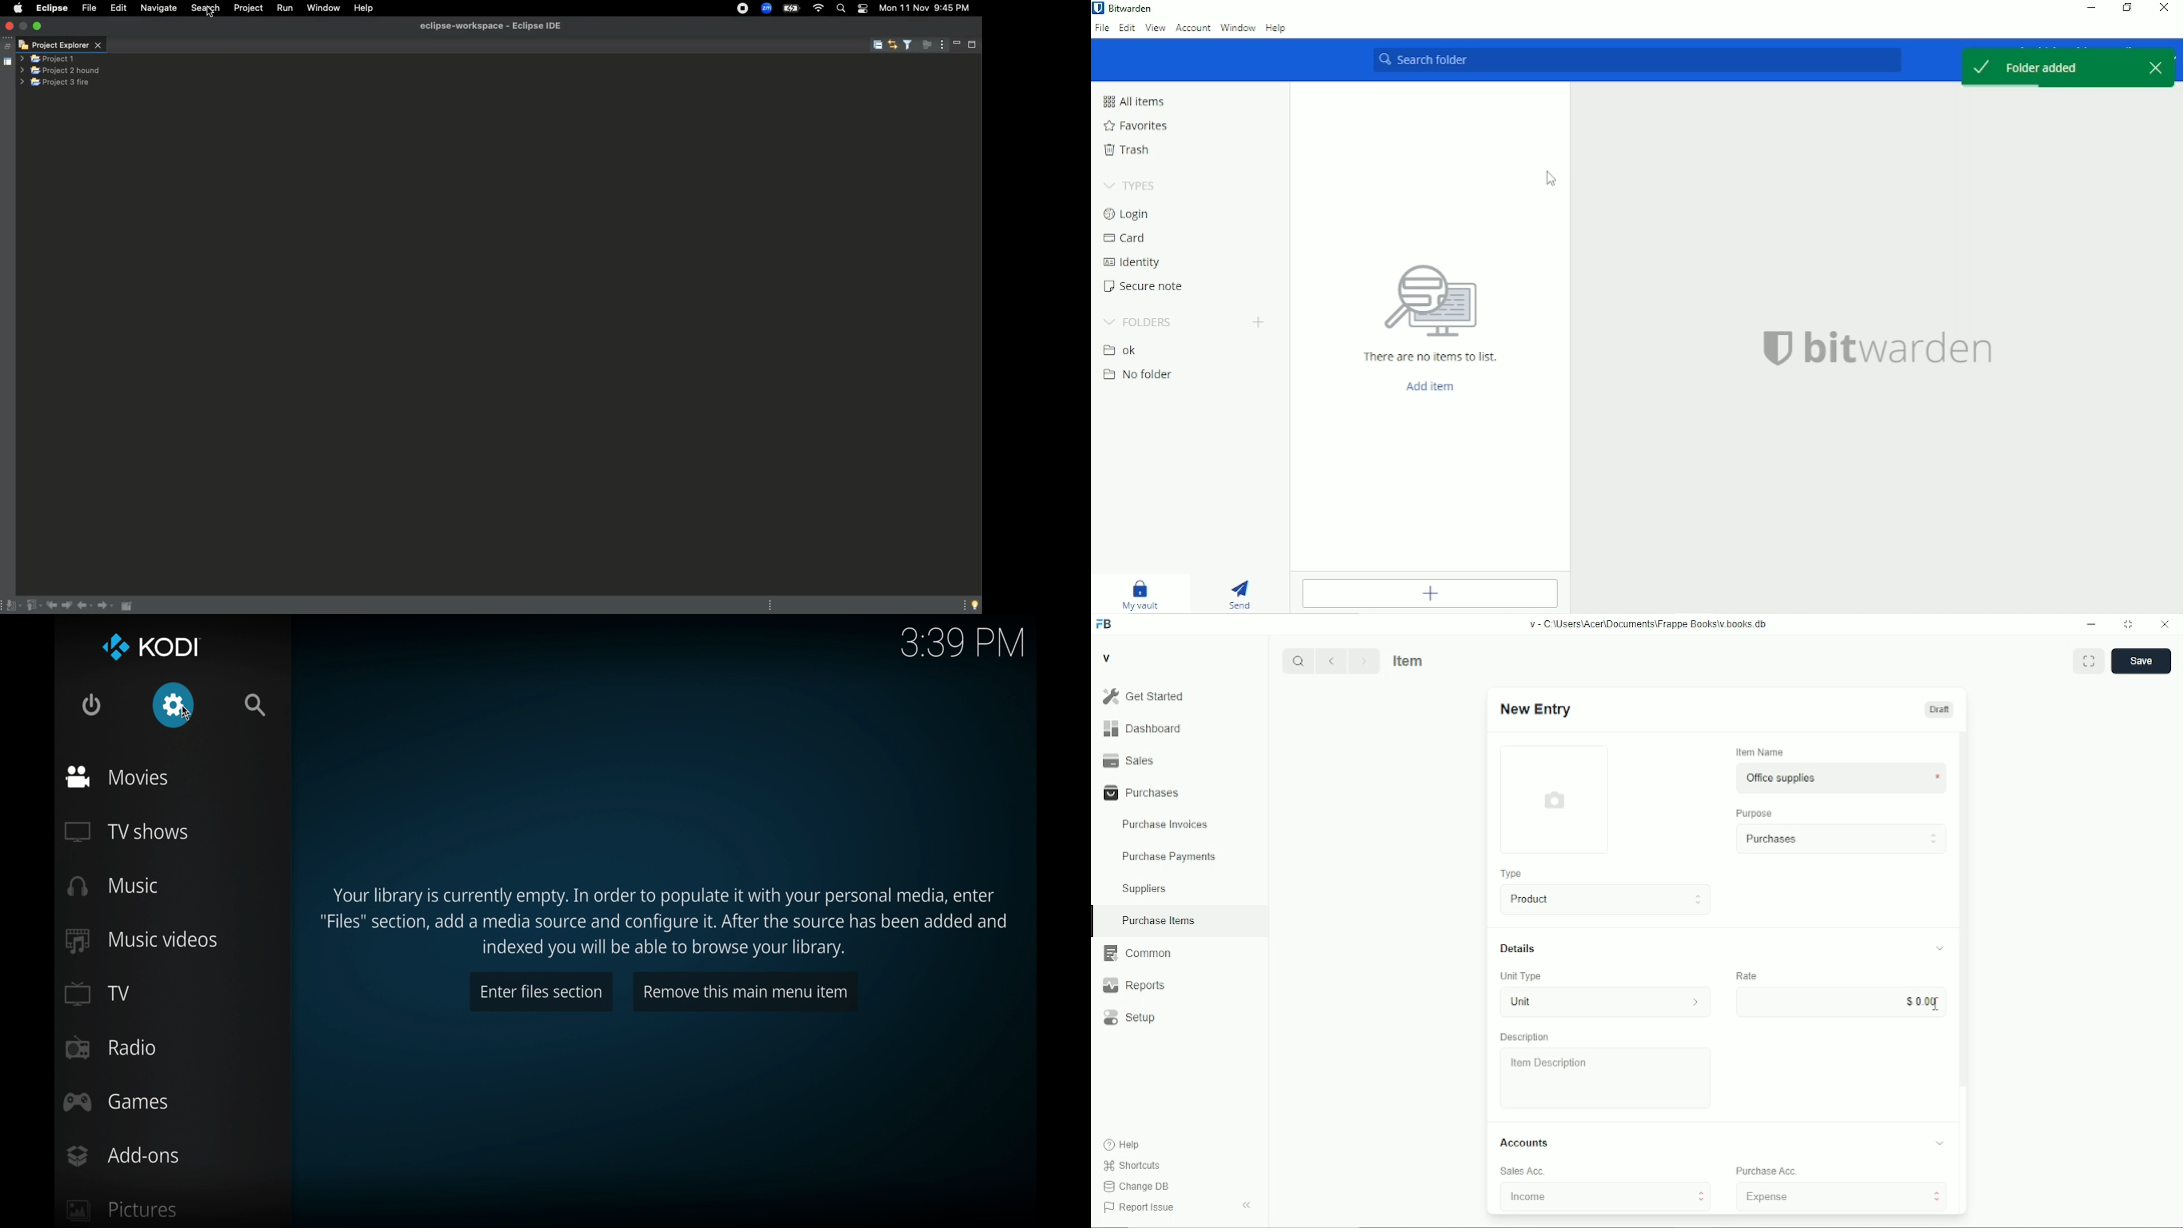 This screenshot has width=2184, height=1232. Describe the element at coordinates (1938, 778) in the screenshot. I see `required *` at that location.